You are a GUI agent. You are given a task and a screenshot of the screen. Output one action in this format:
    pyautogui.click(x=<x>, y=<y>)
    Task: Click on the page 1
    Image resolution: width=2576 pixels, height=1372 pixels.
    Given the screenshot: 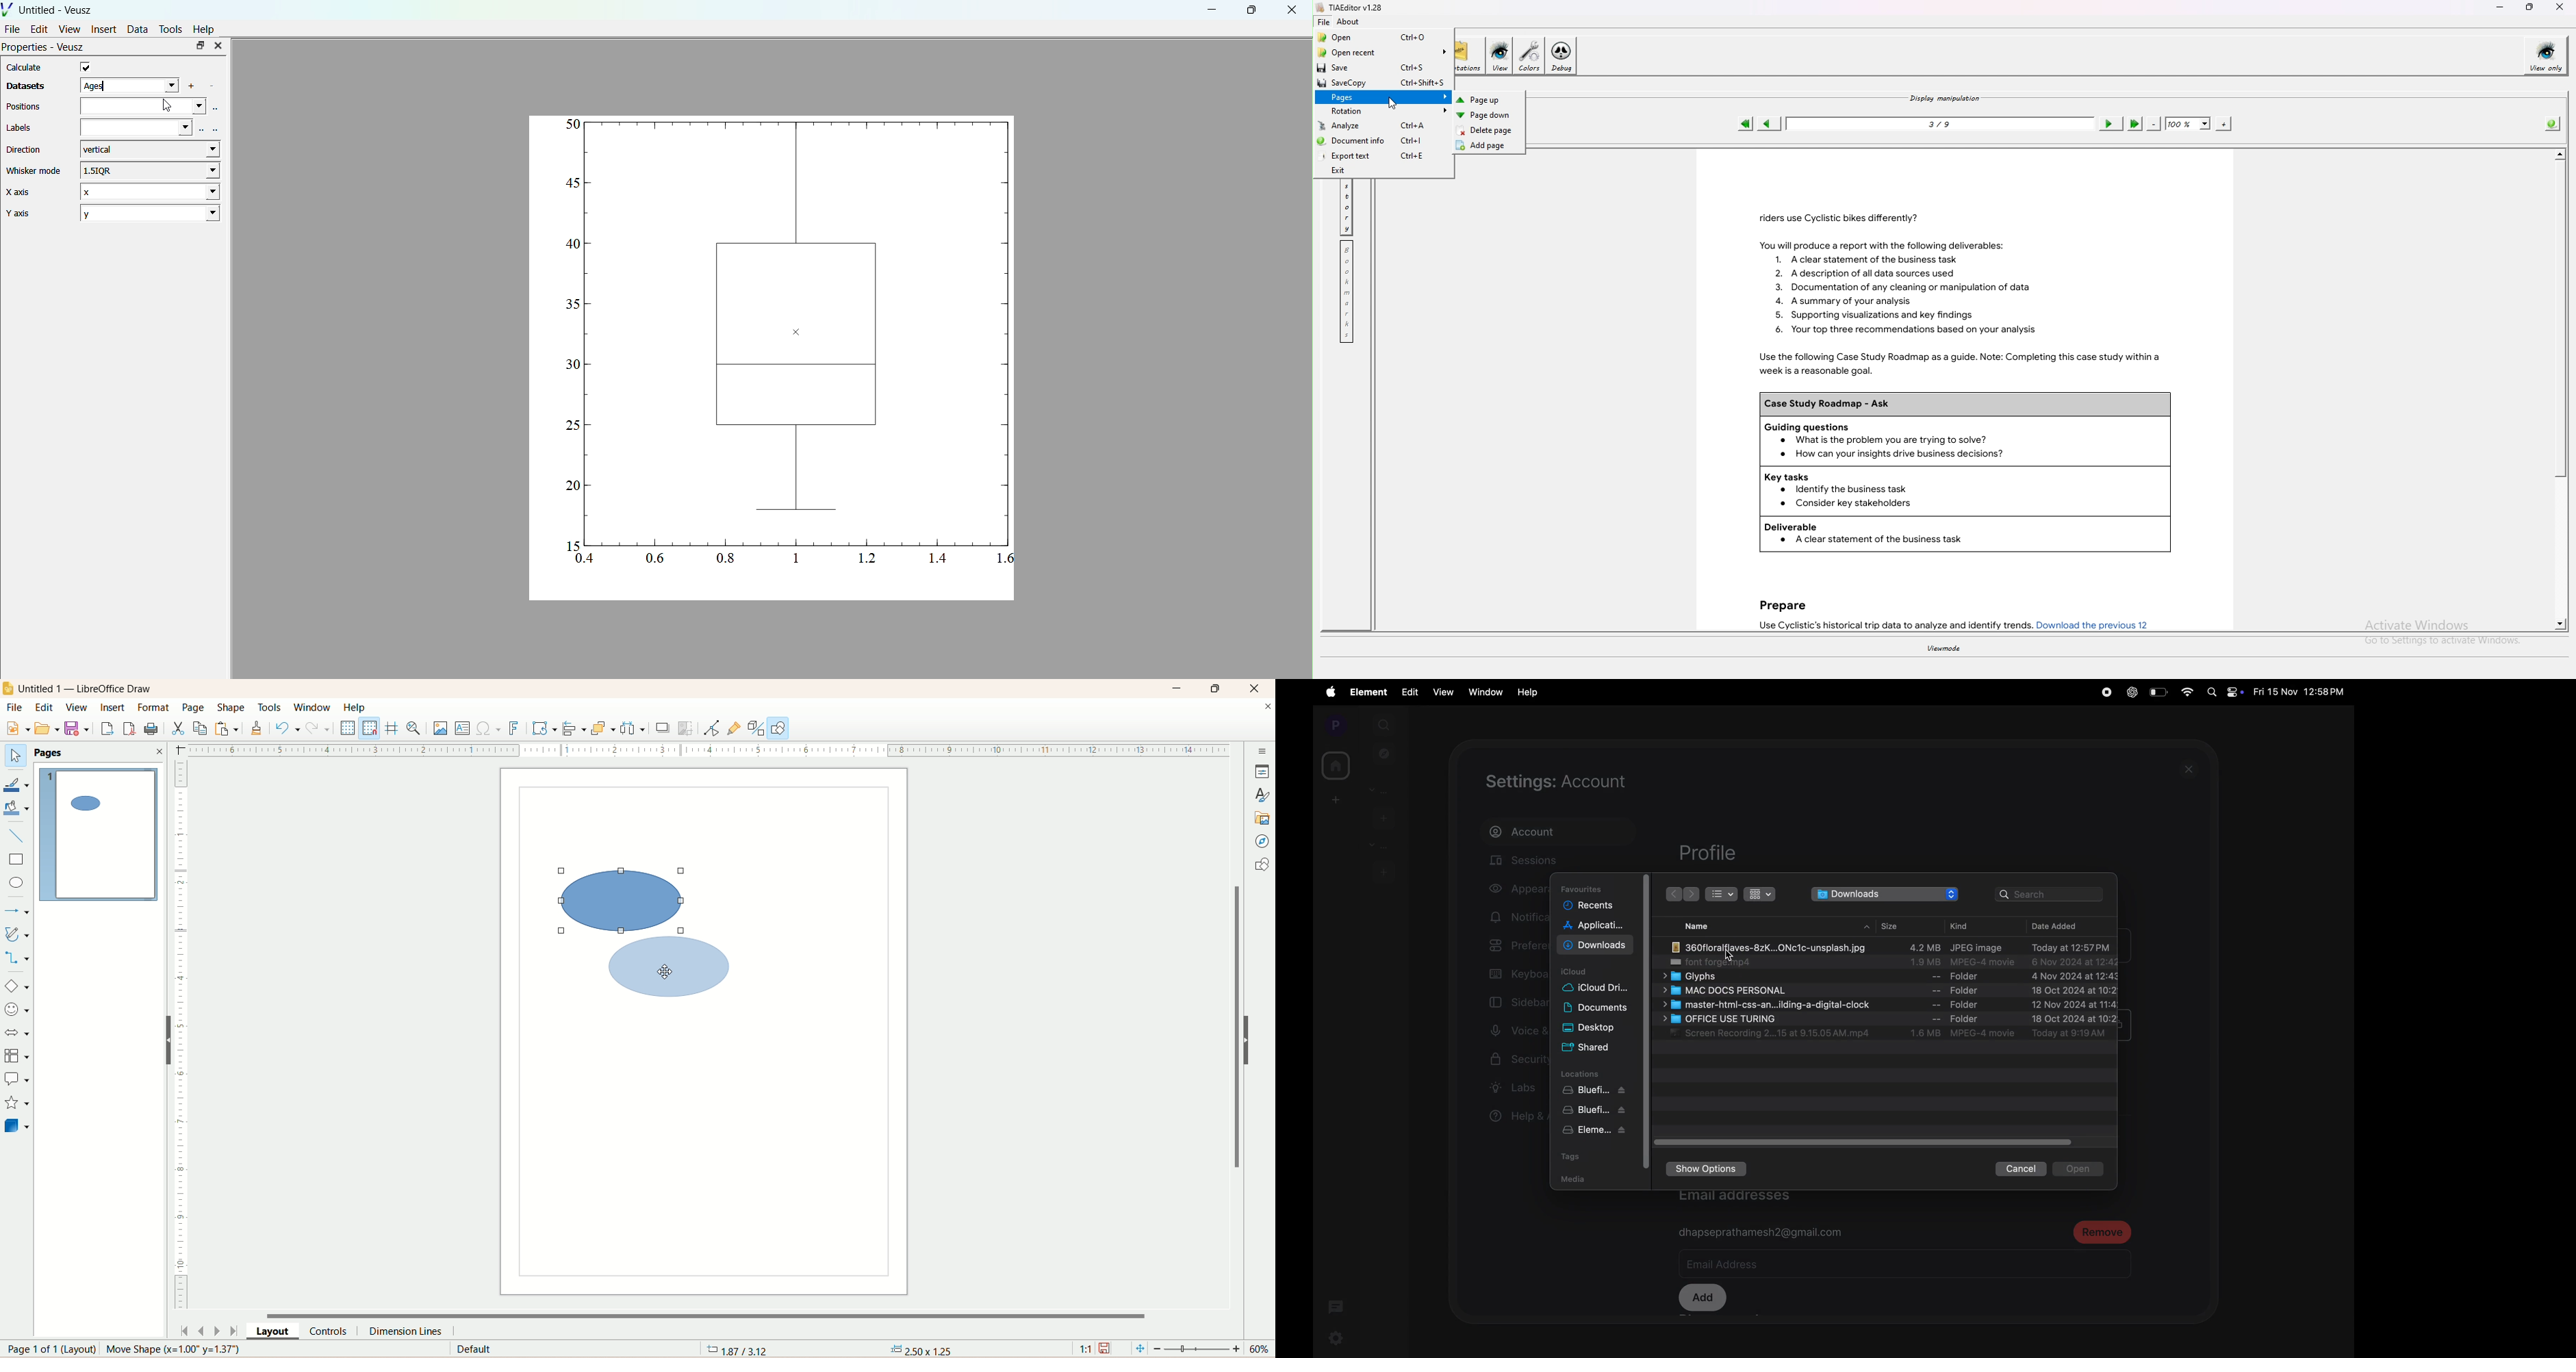 What is the action you would take?
    pyautogui.click(x=98, y=833)
    